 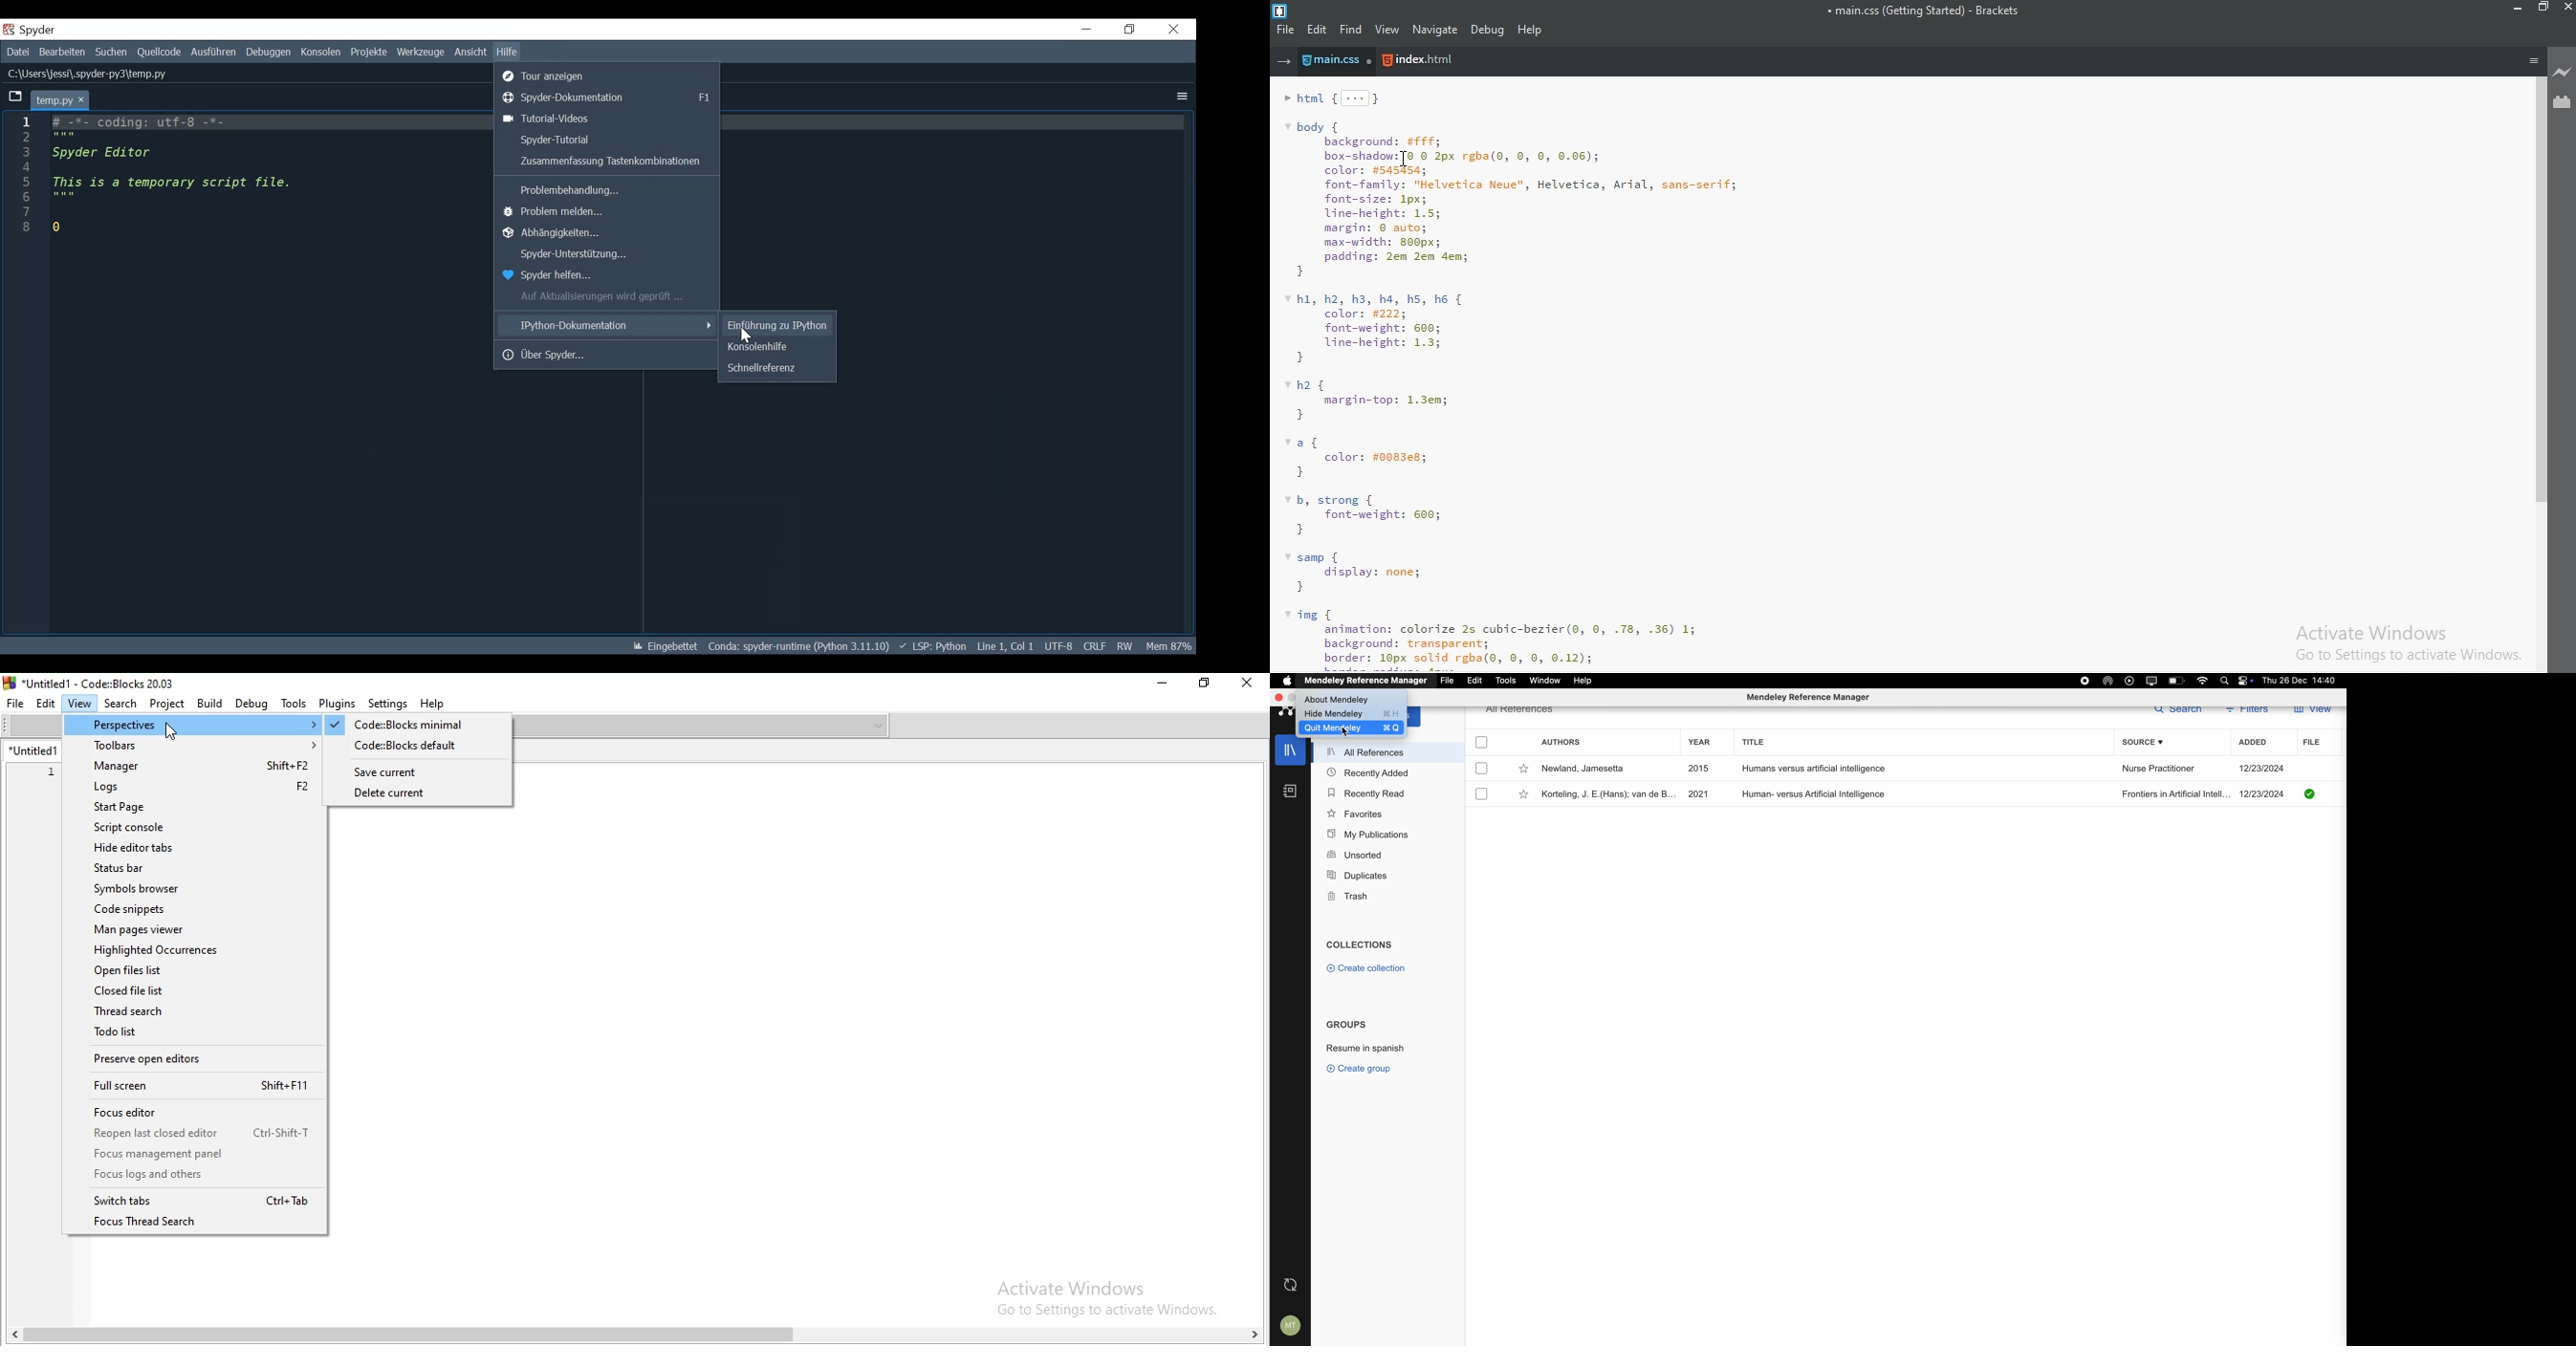 What do you see at coordinates (666, 647) in the screenshot?
I see `Eingebettet` at bounding box center [666, 647].